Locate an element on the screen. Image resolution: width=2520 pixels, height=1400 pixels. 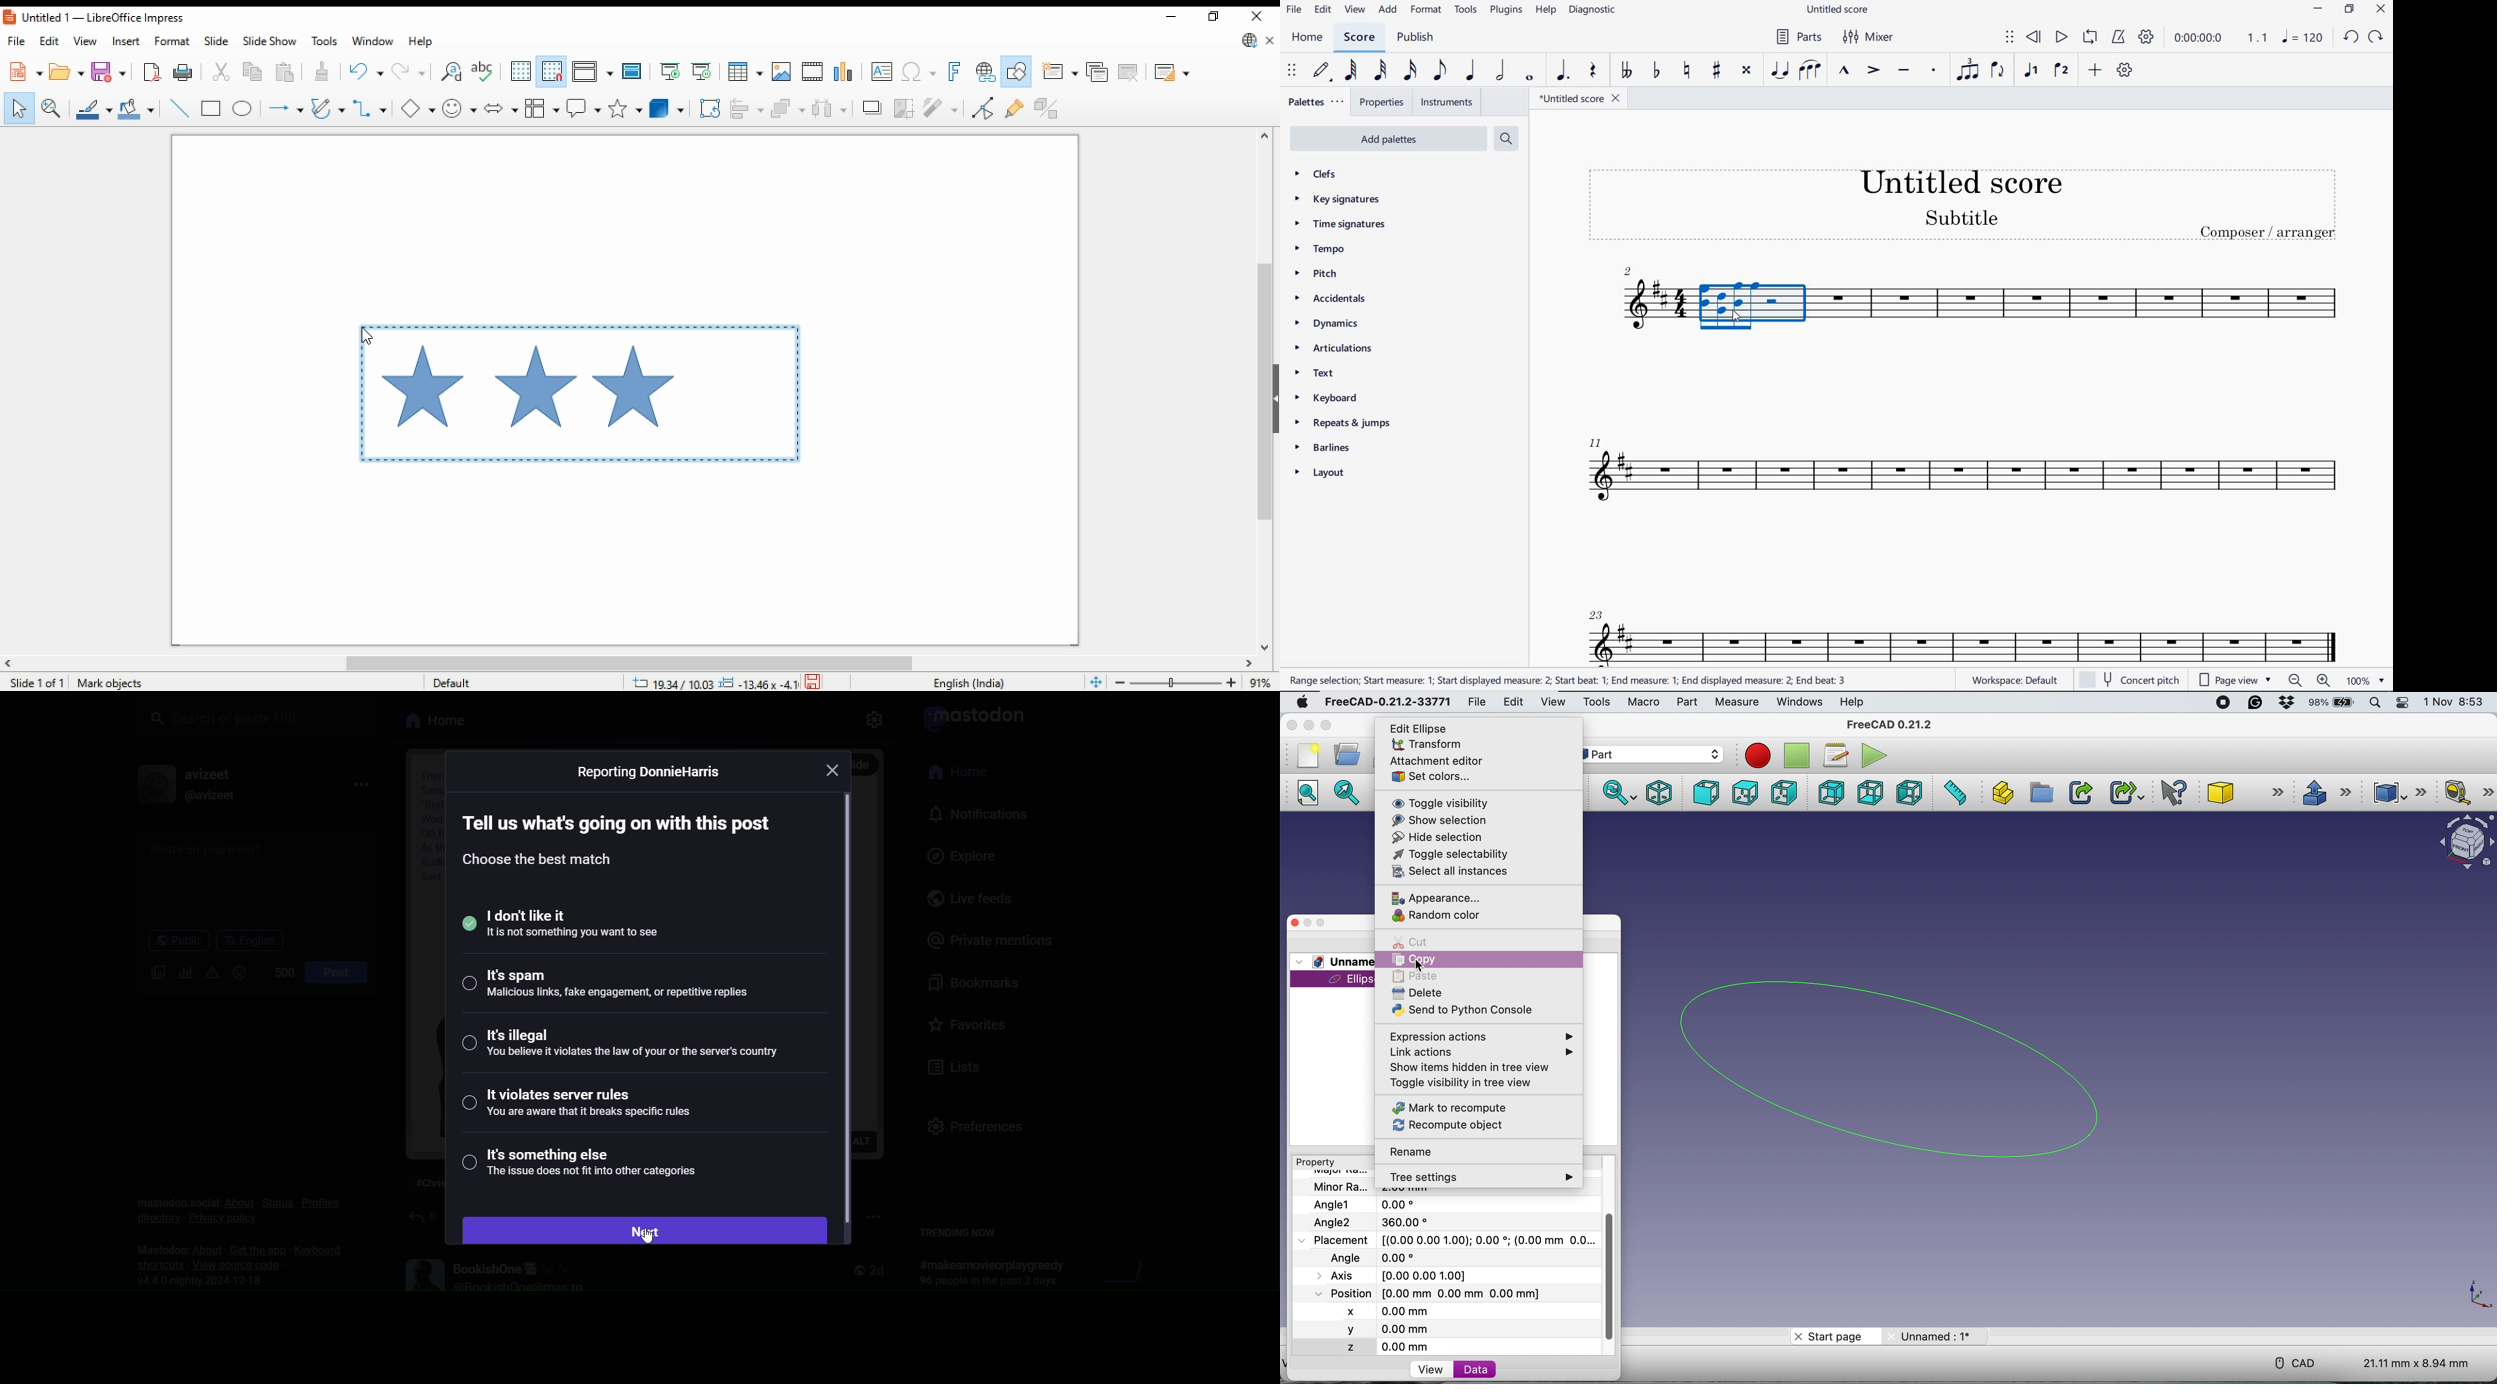
restore is located at coordinates (1215, 17).